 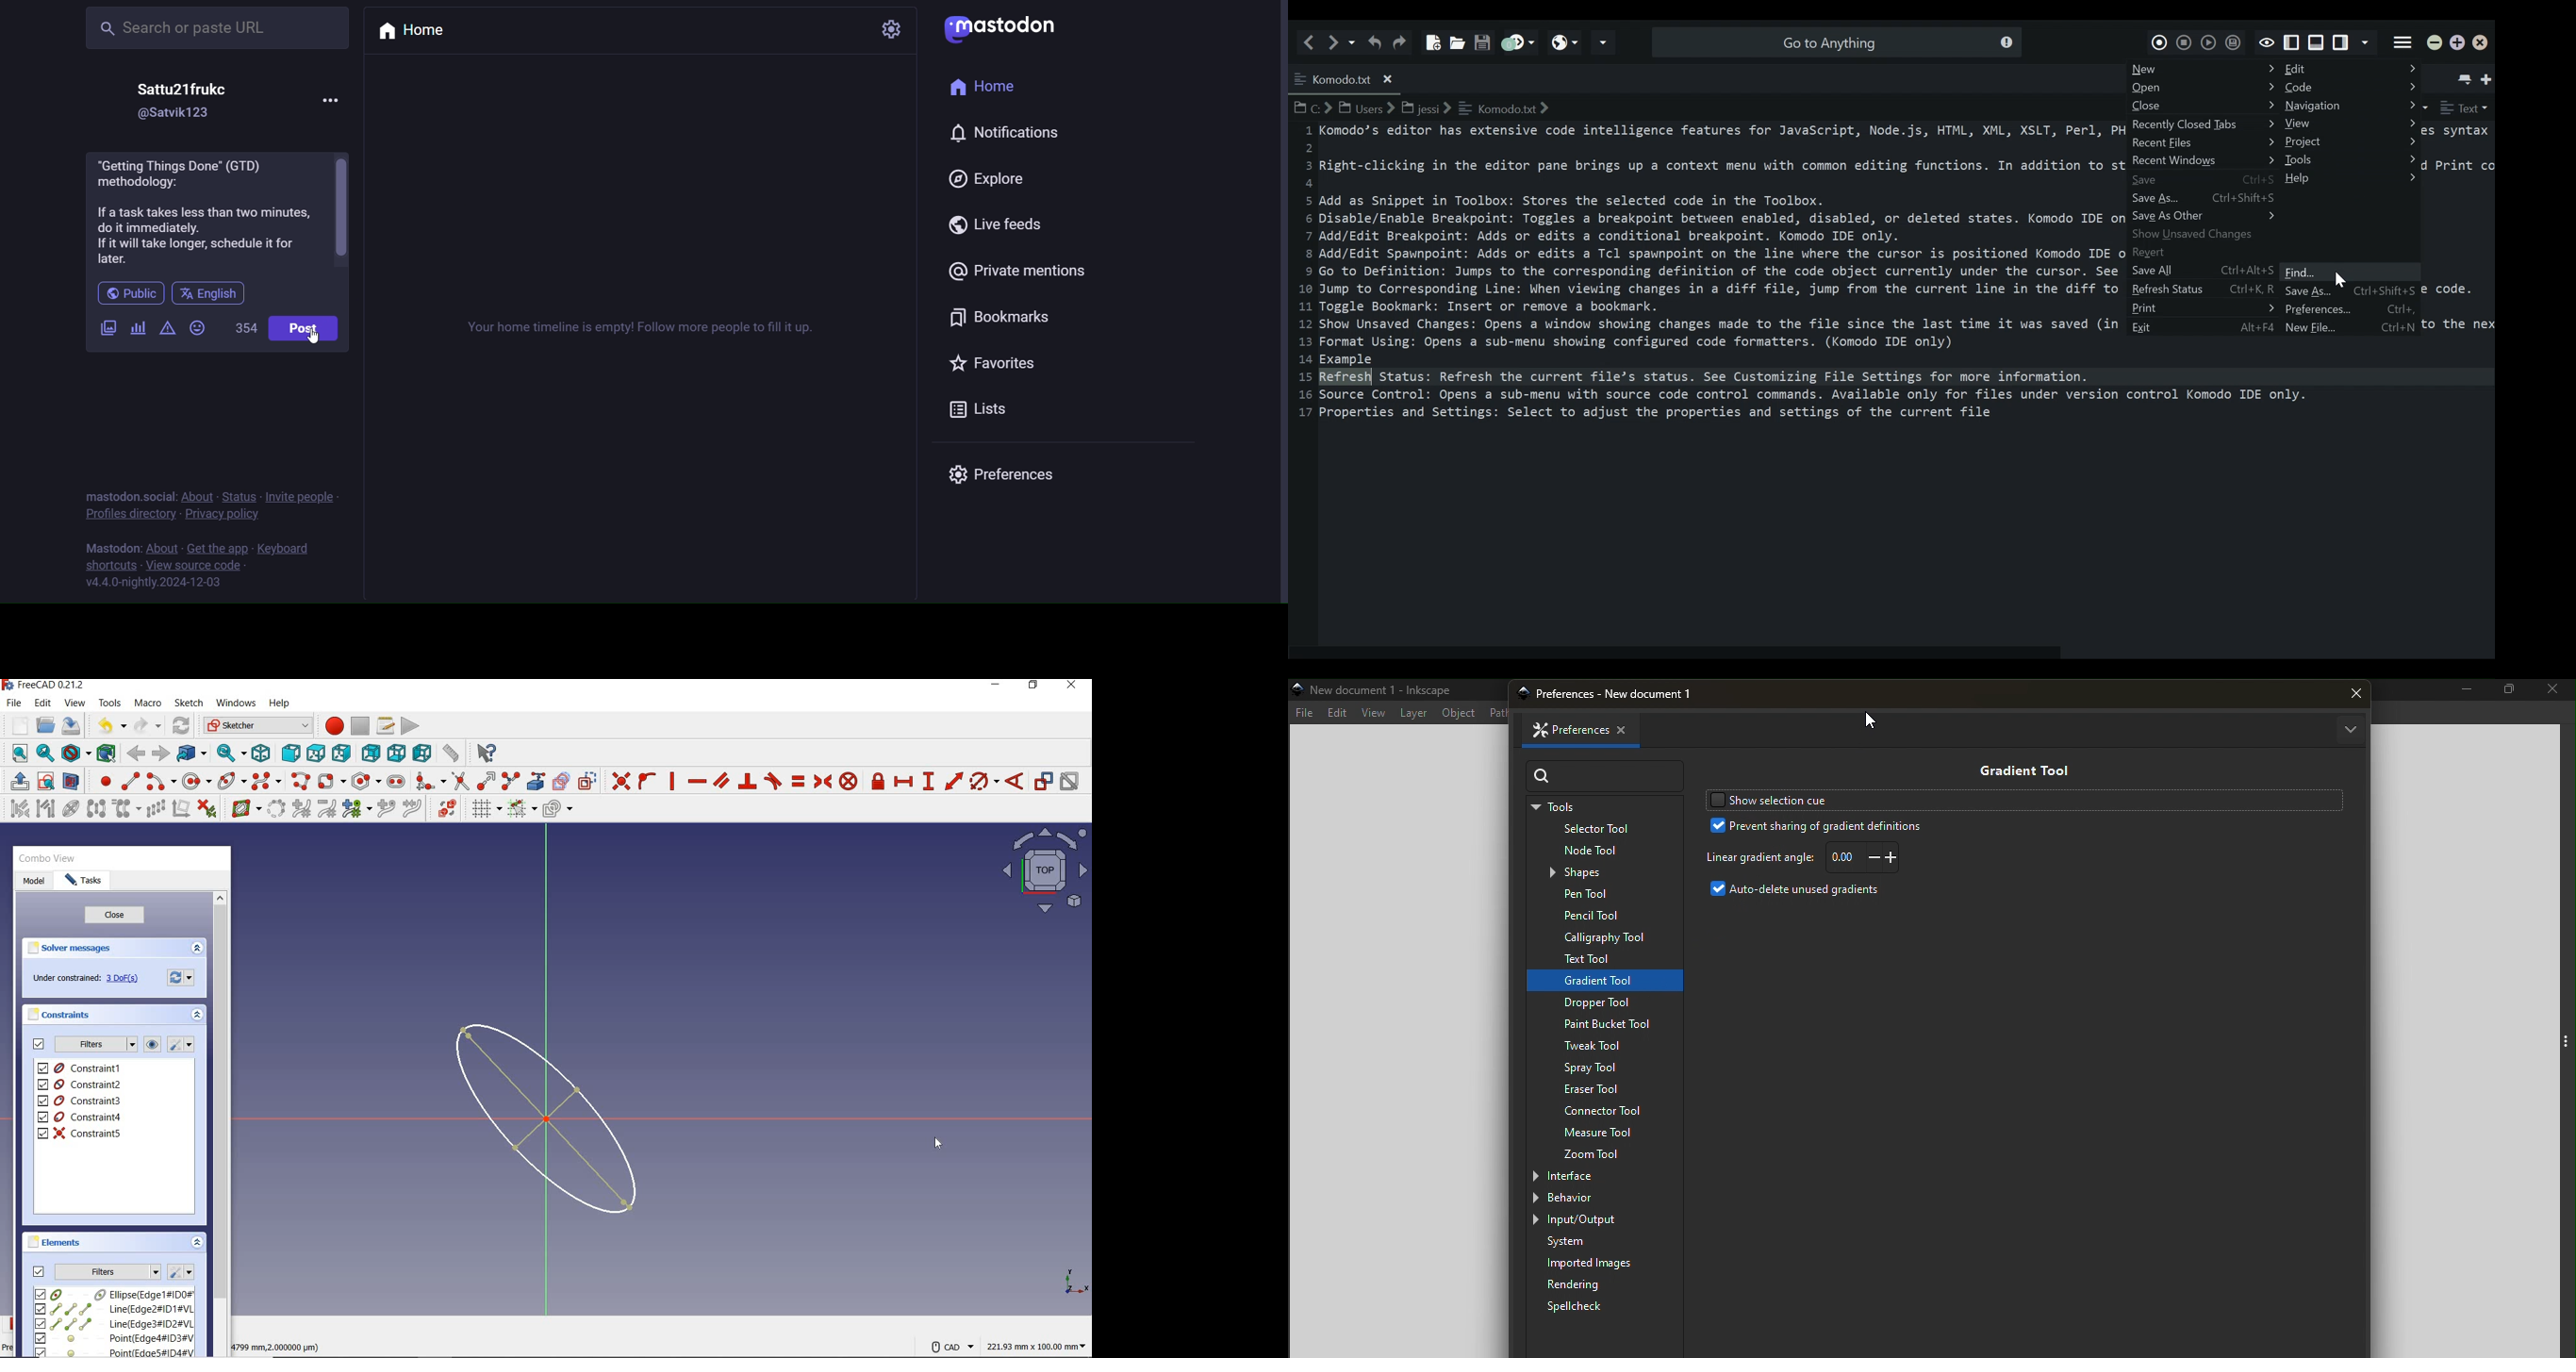 I want to click on Maximize, so click(x=2507, y=691).